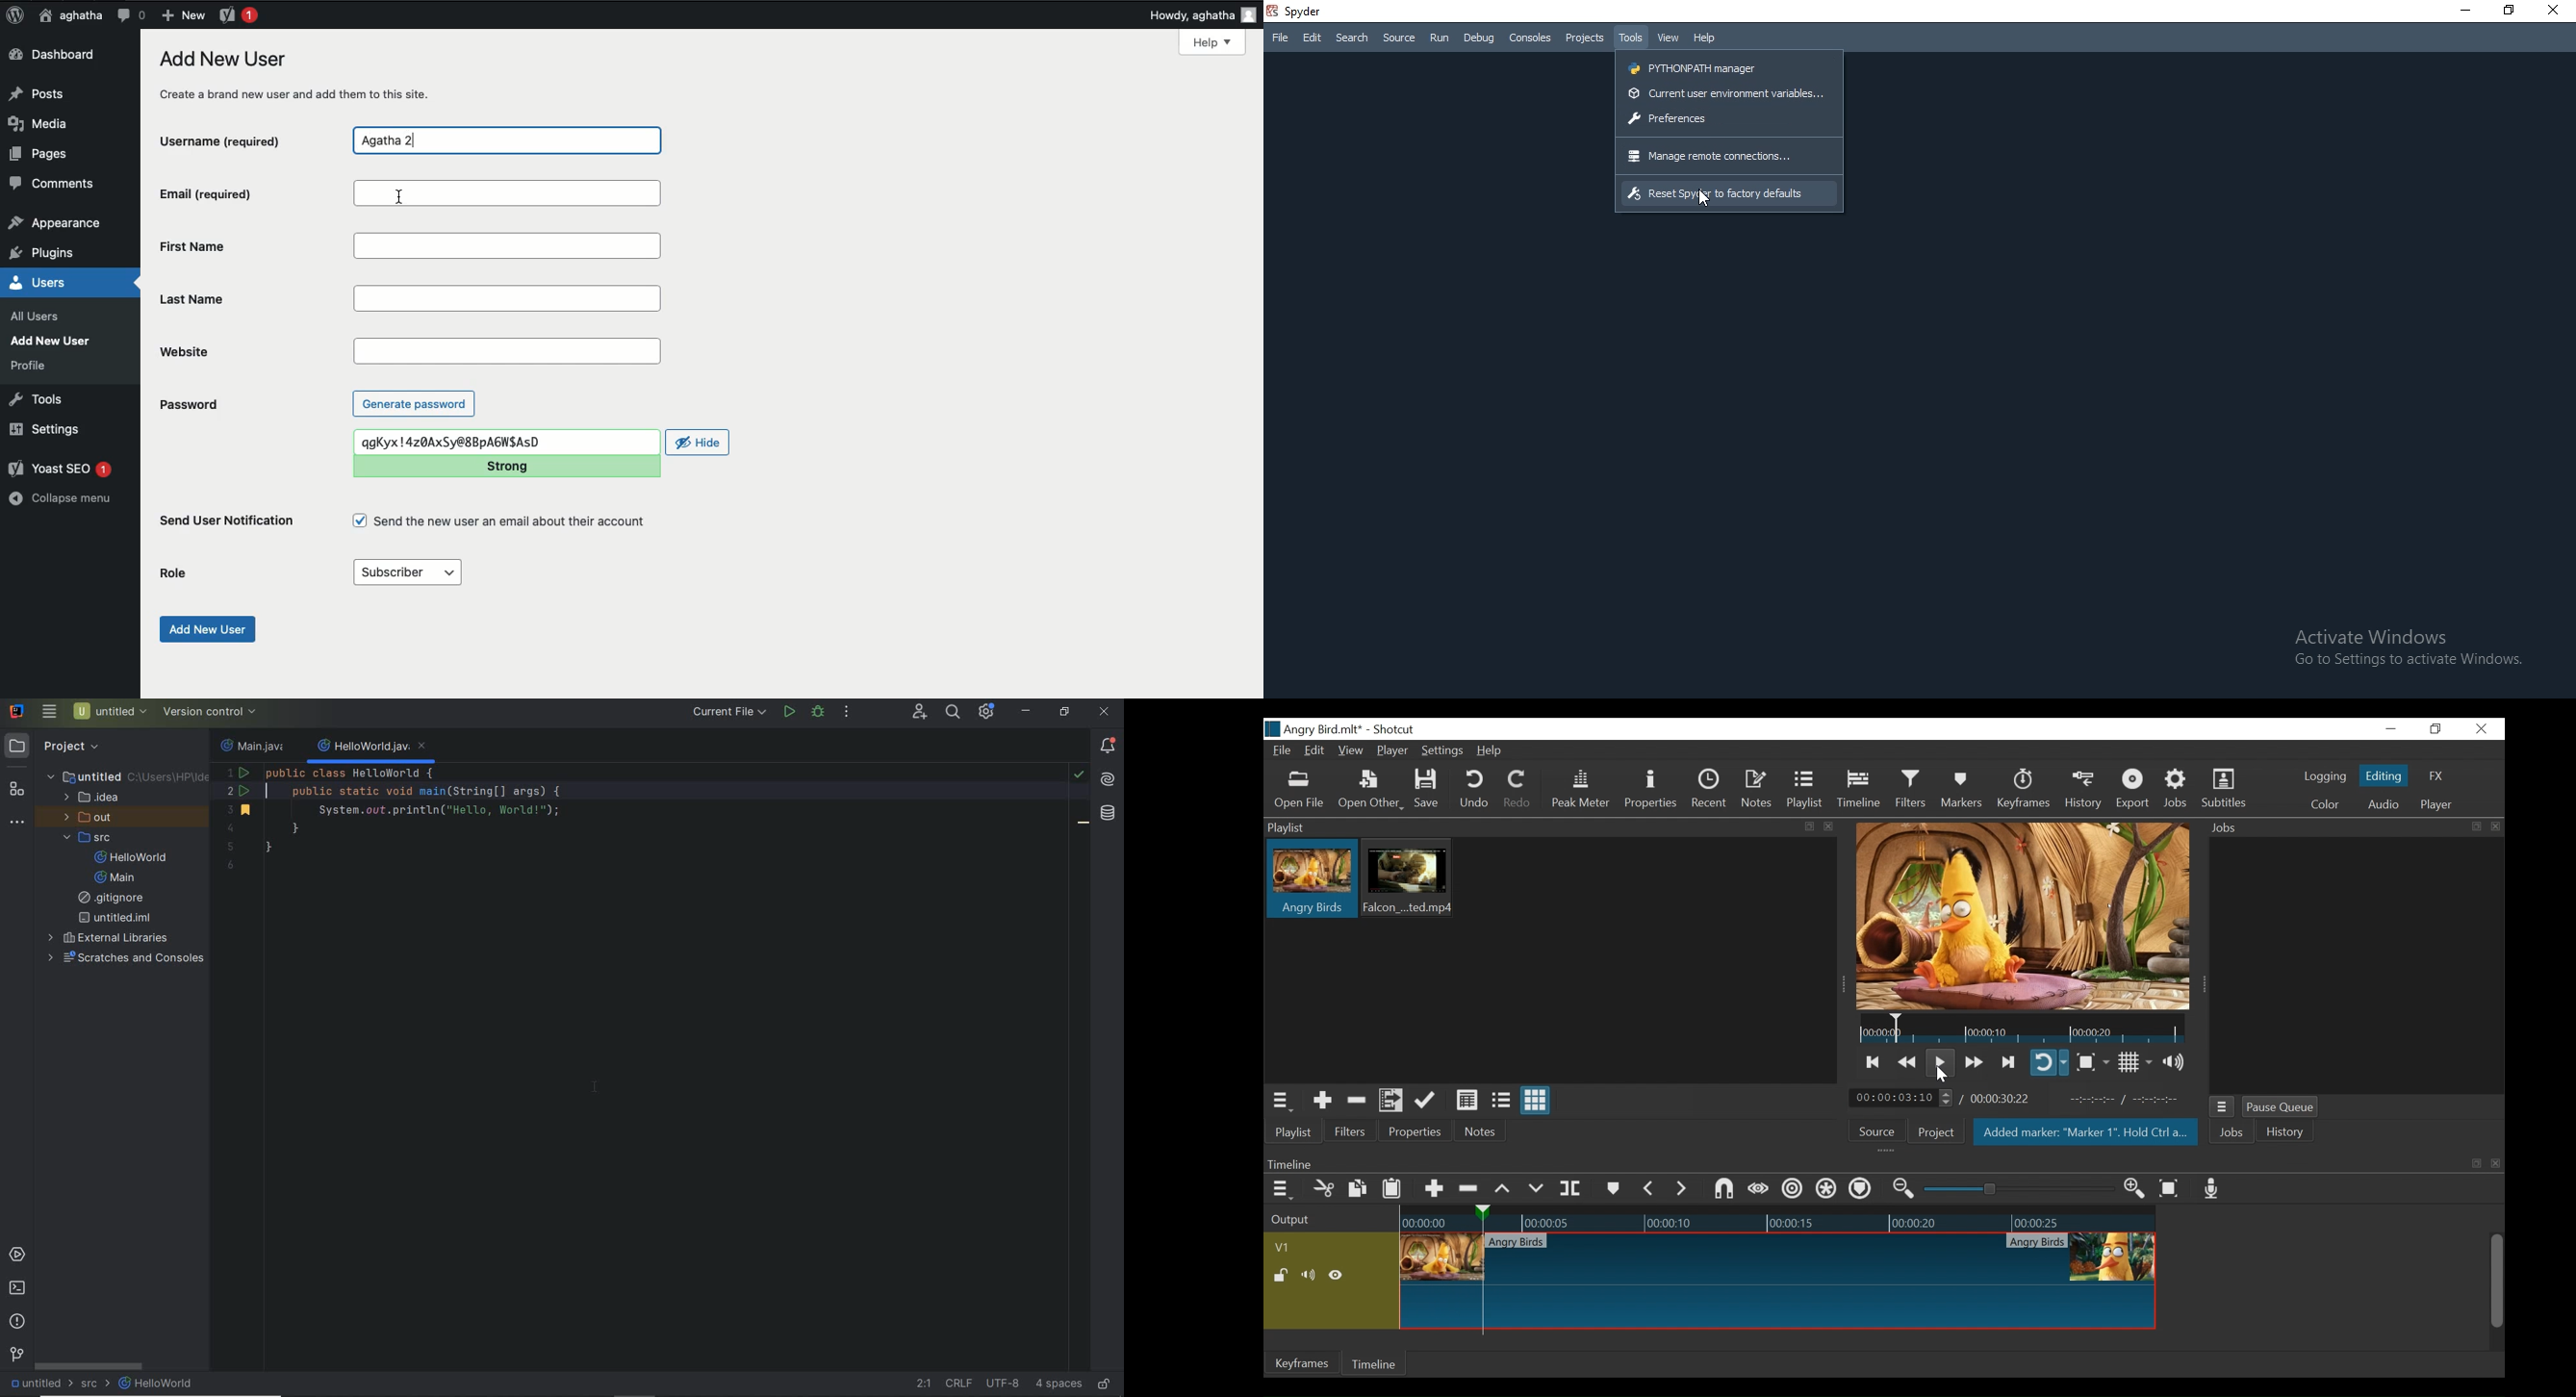  I want to click on logging, so click(2326, 778).